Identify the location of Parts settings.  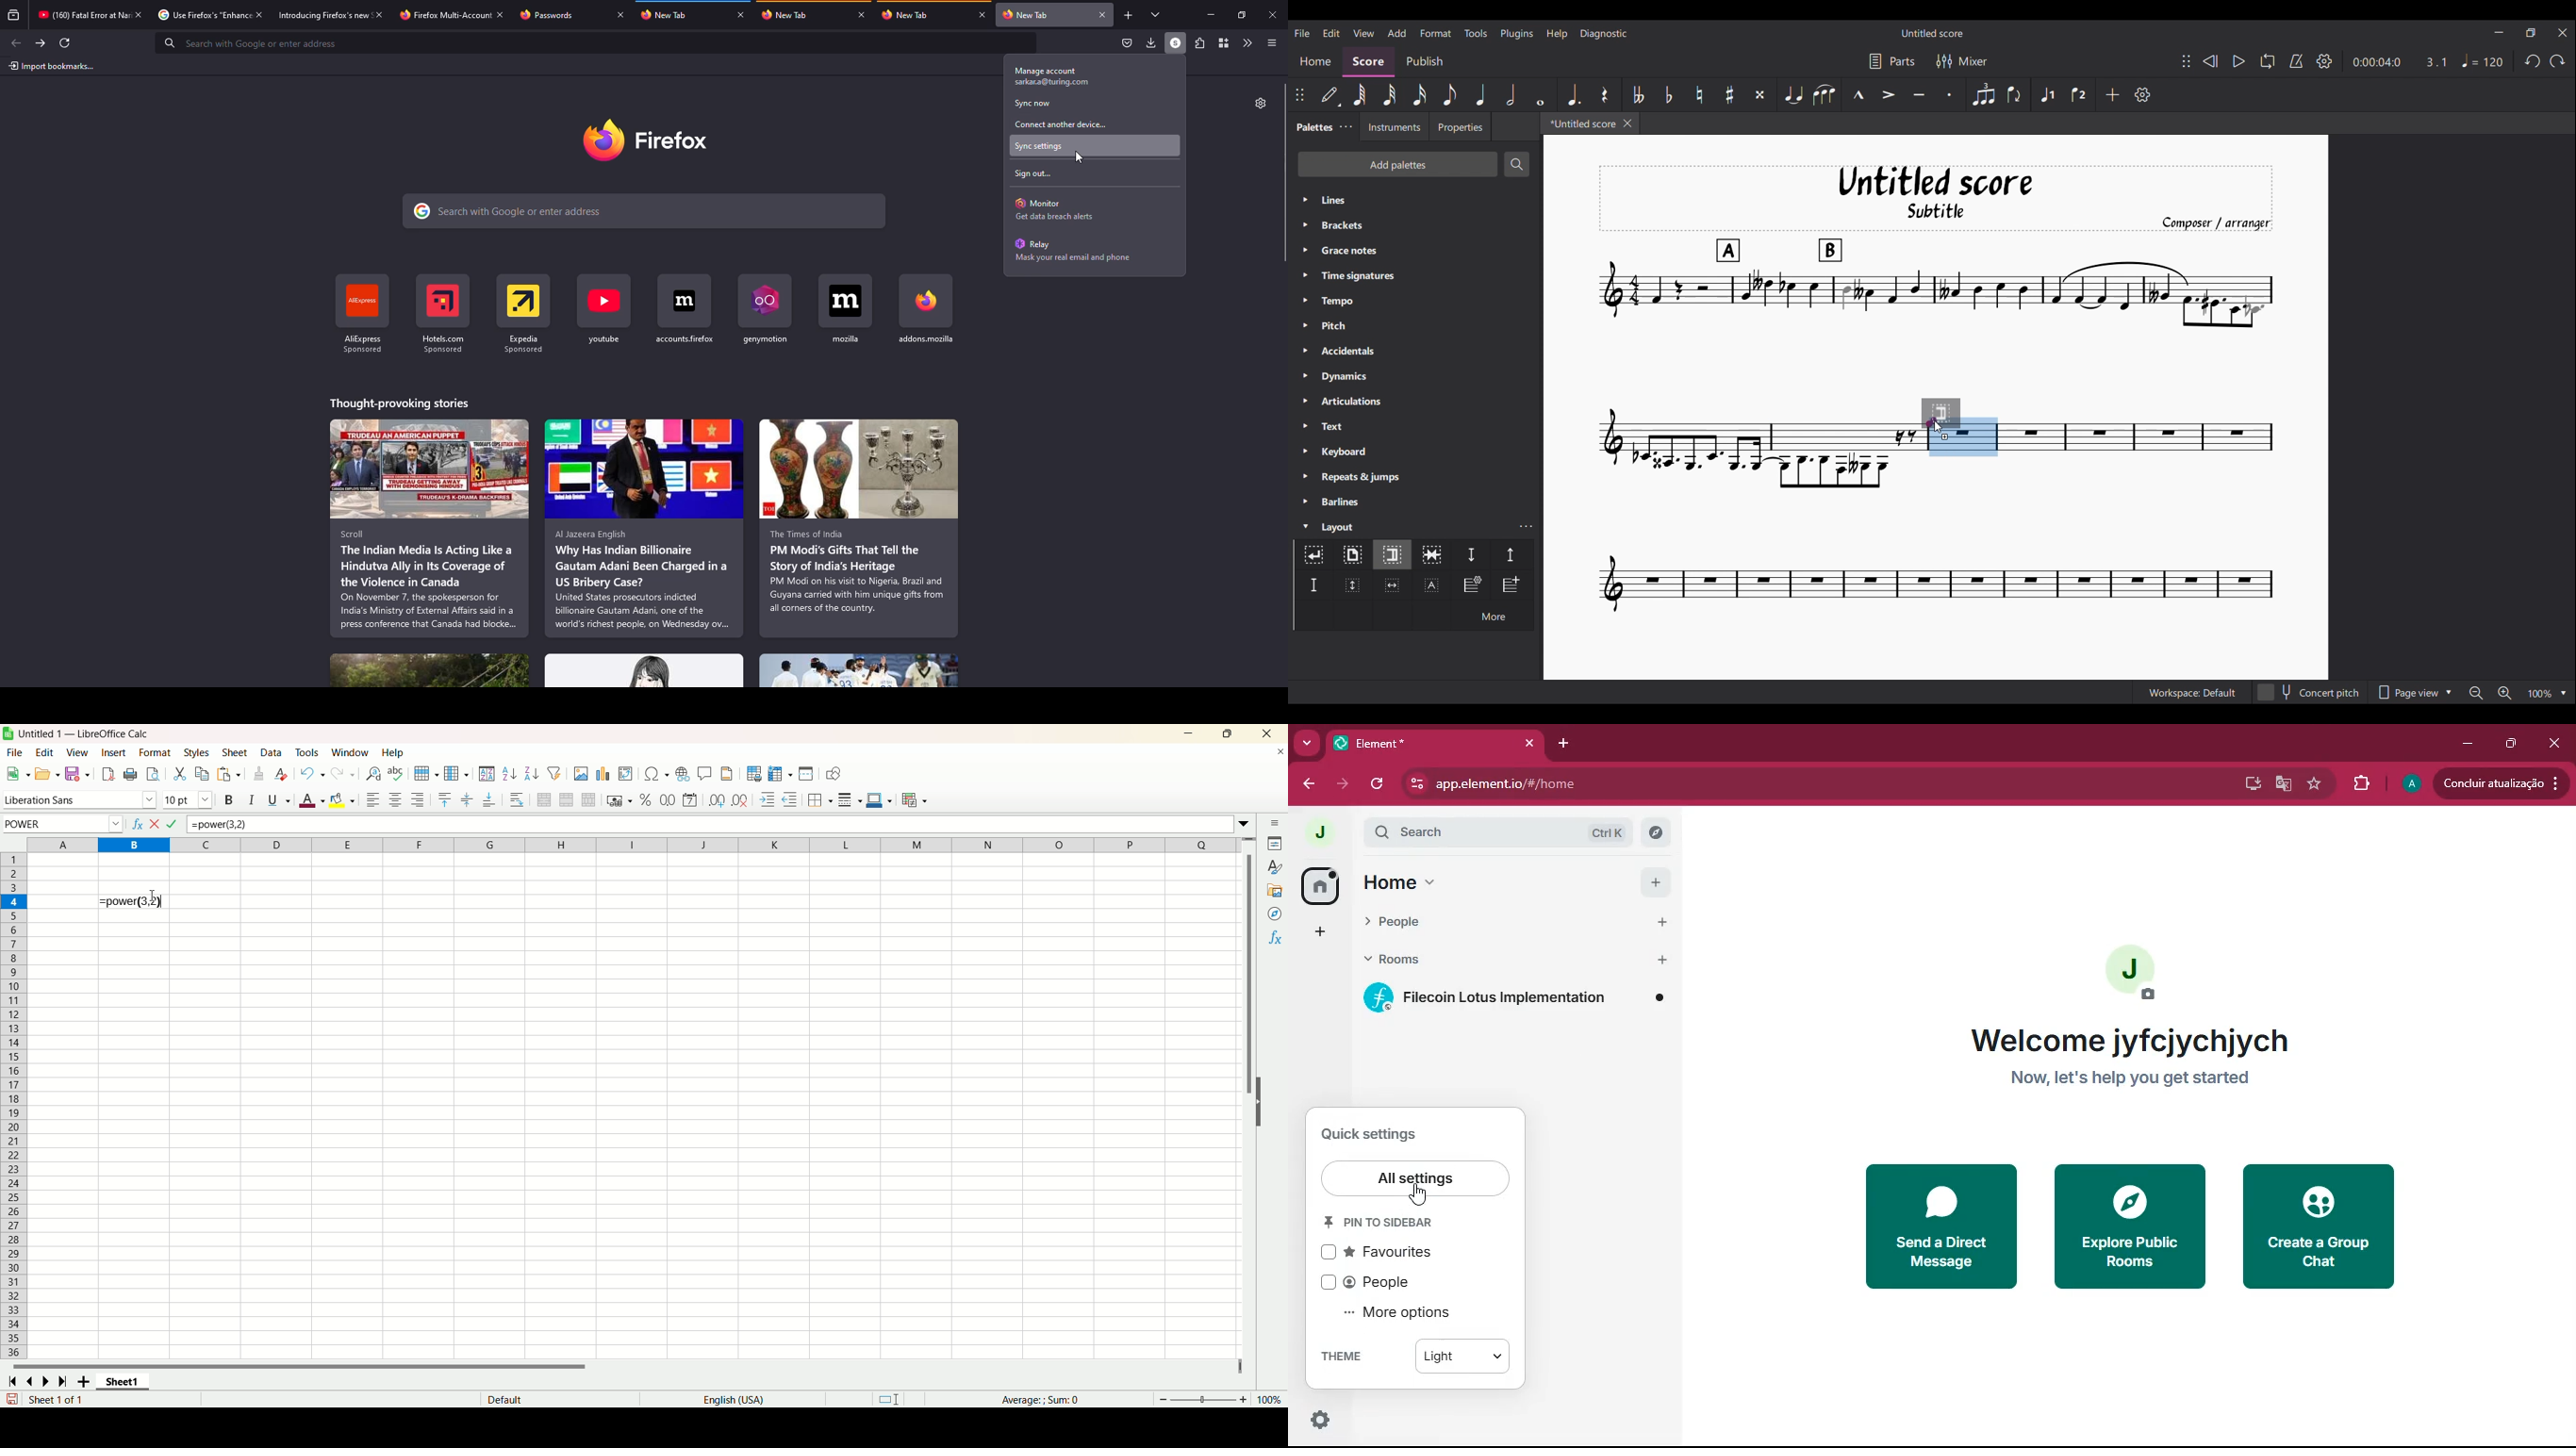
(1893, 61).